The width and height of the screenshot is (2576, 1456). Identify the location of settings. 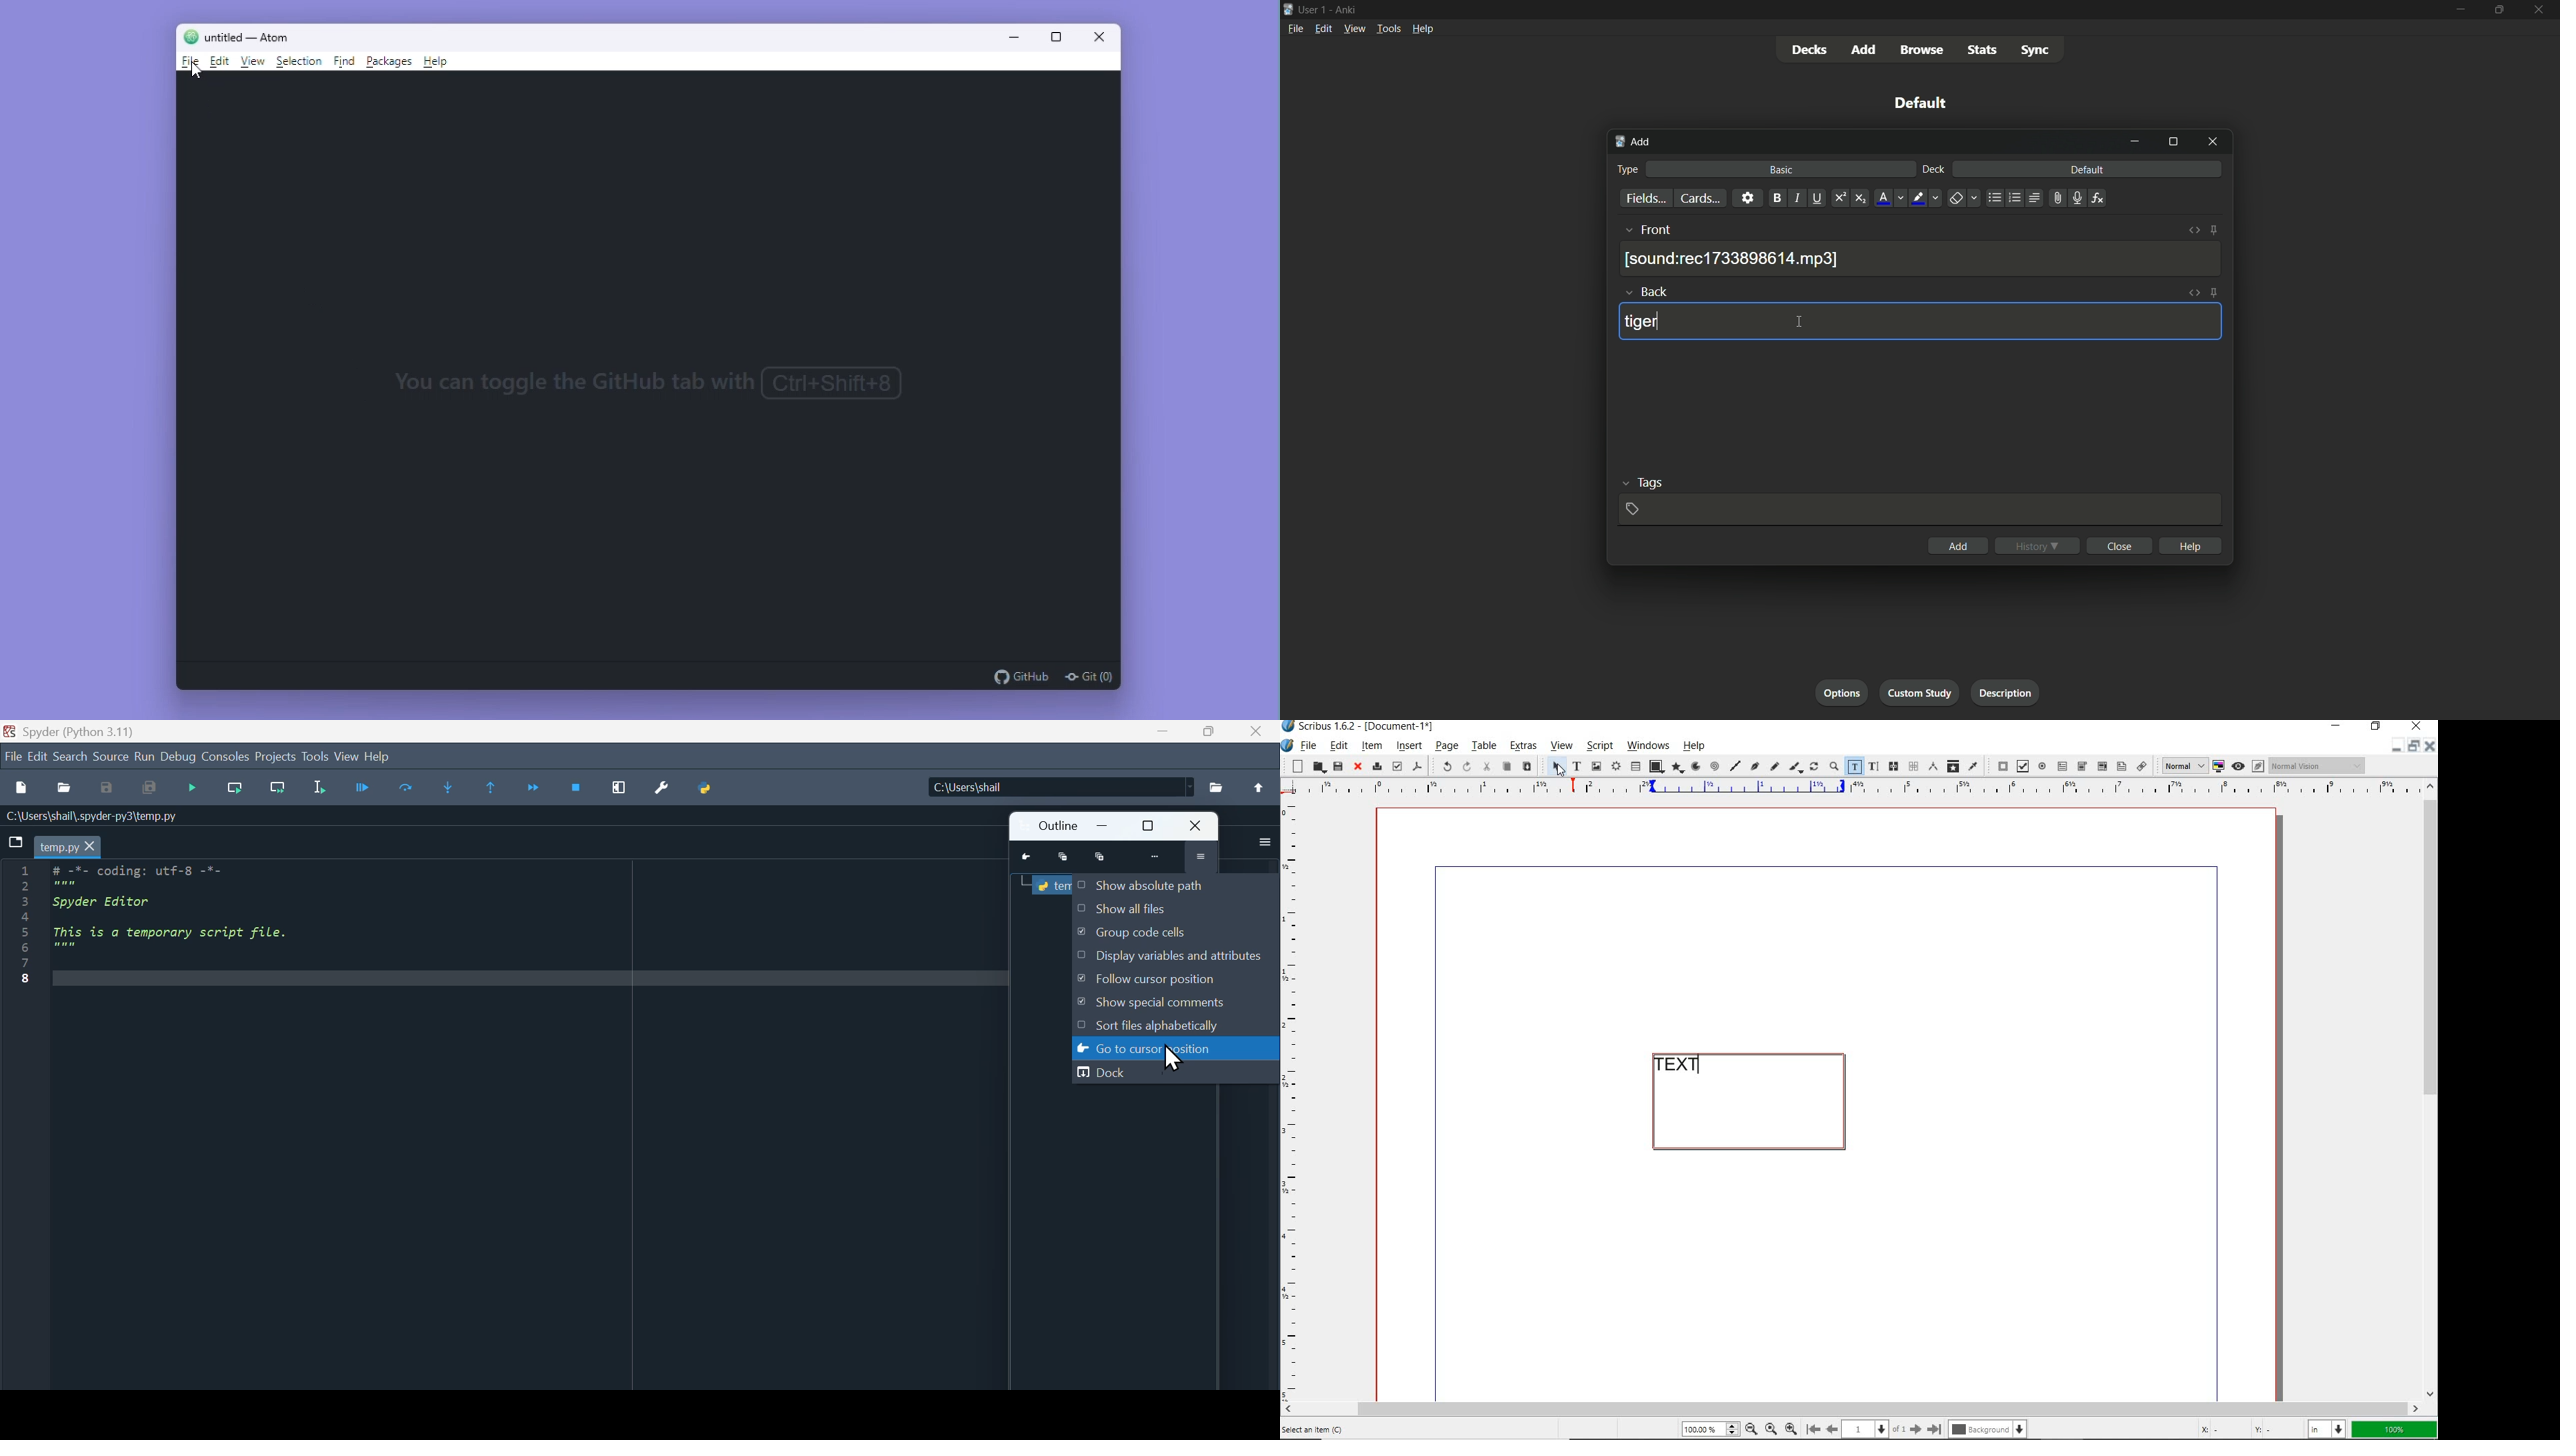
(1747, 198).